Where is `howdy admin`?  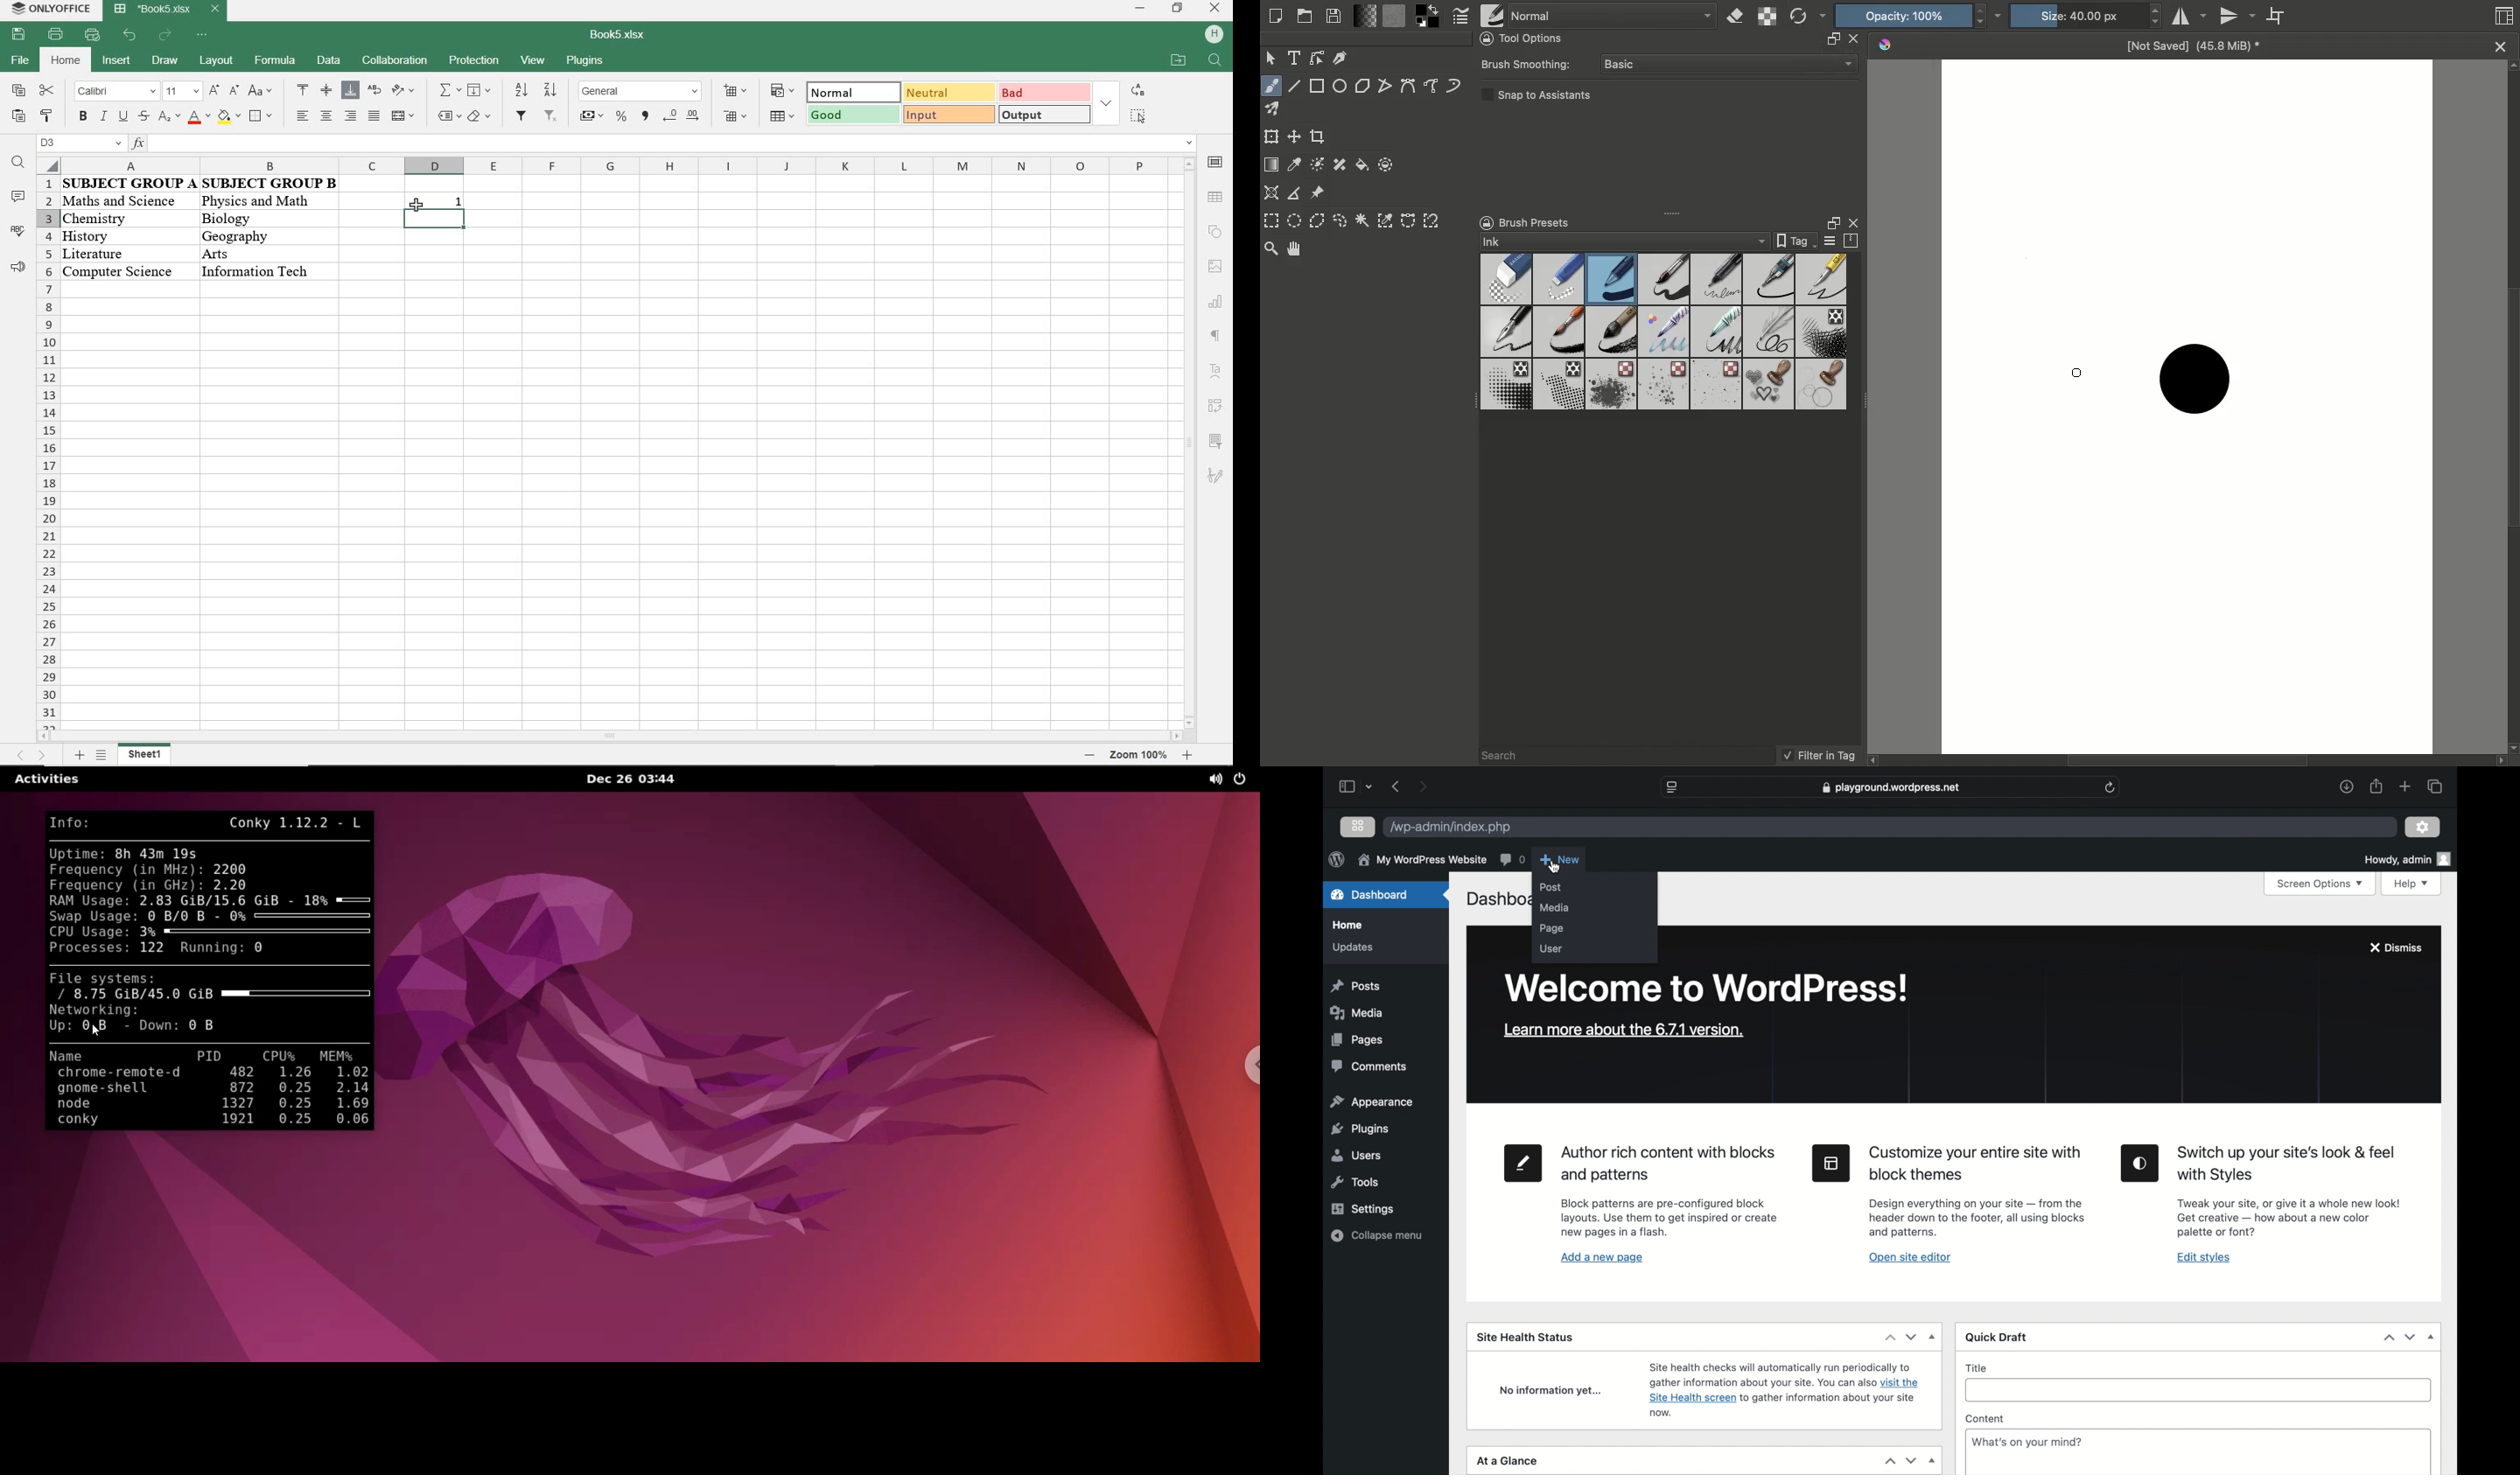 howdy admin is located at coordinates (2407, 859).